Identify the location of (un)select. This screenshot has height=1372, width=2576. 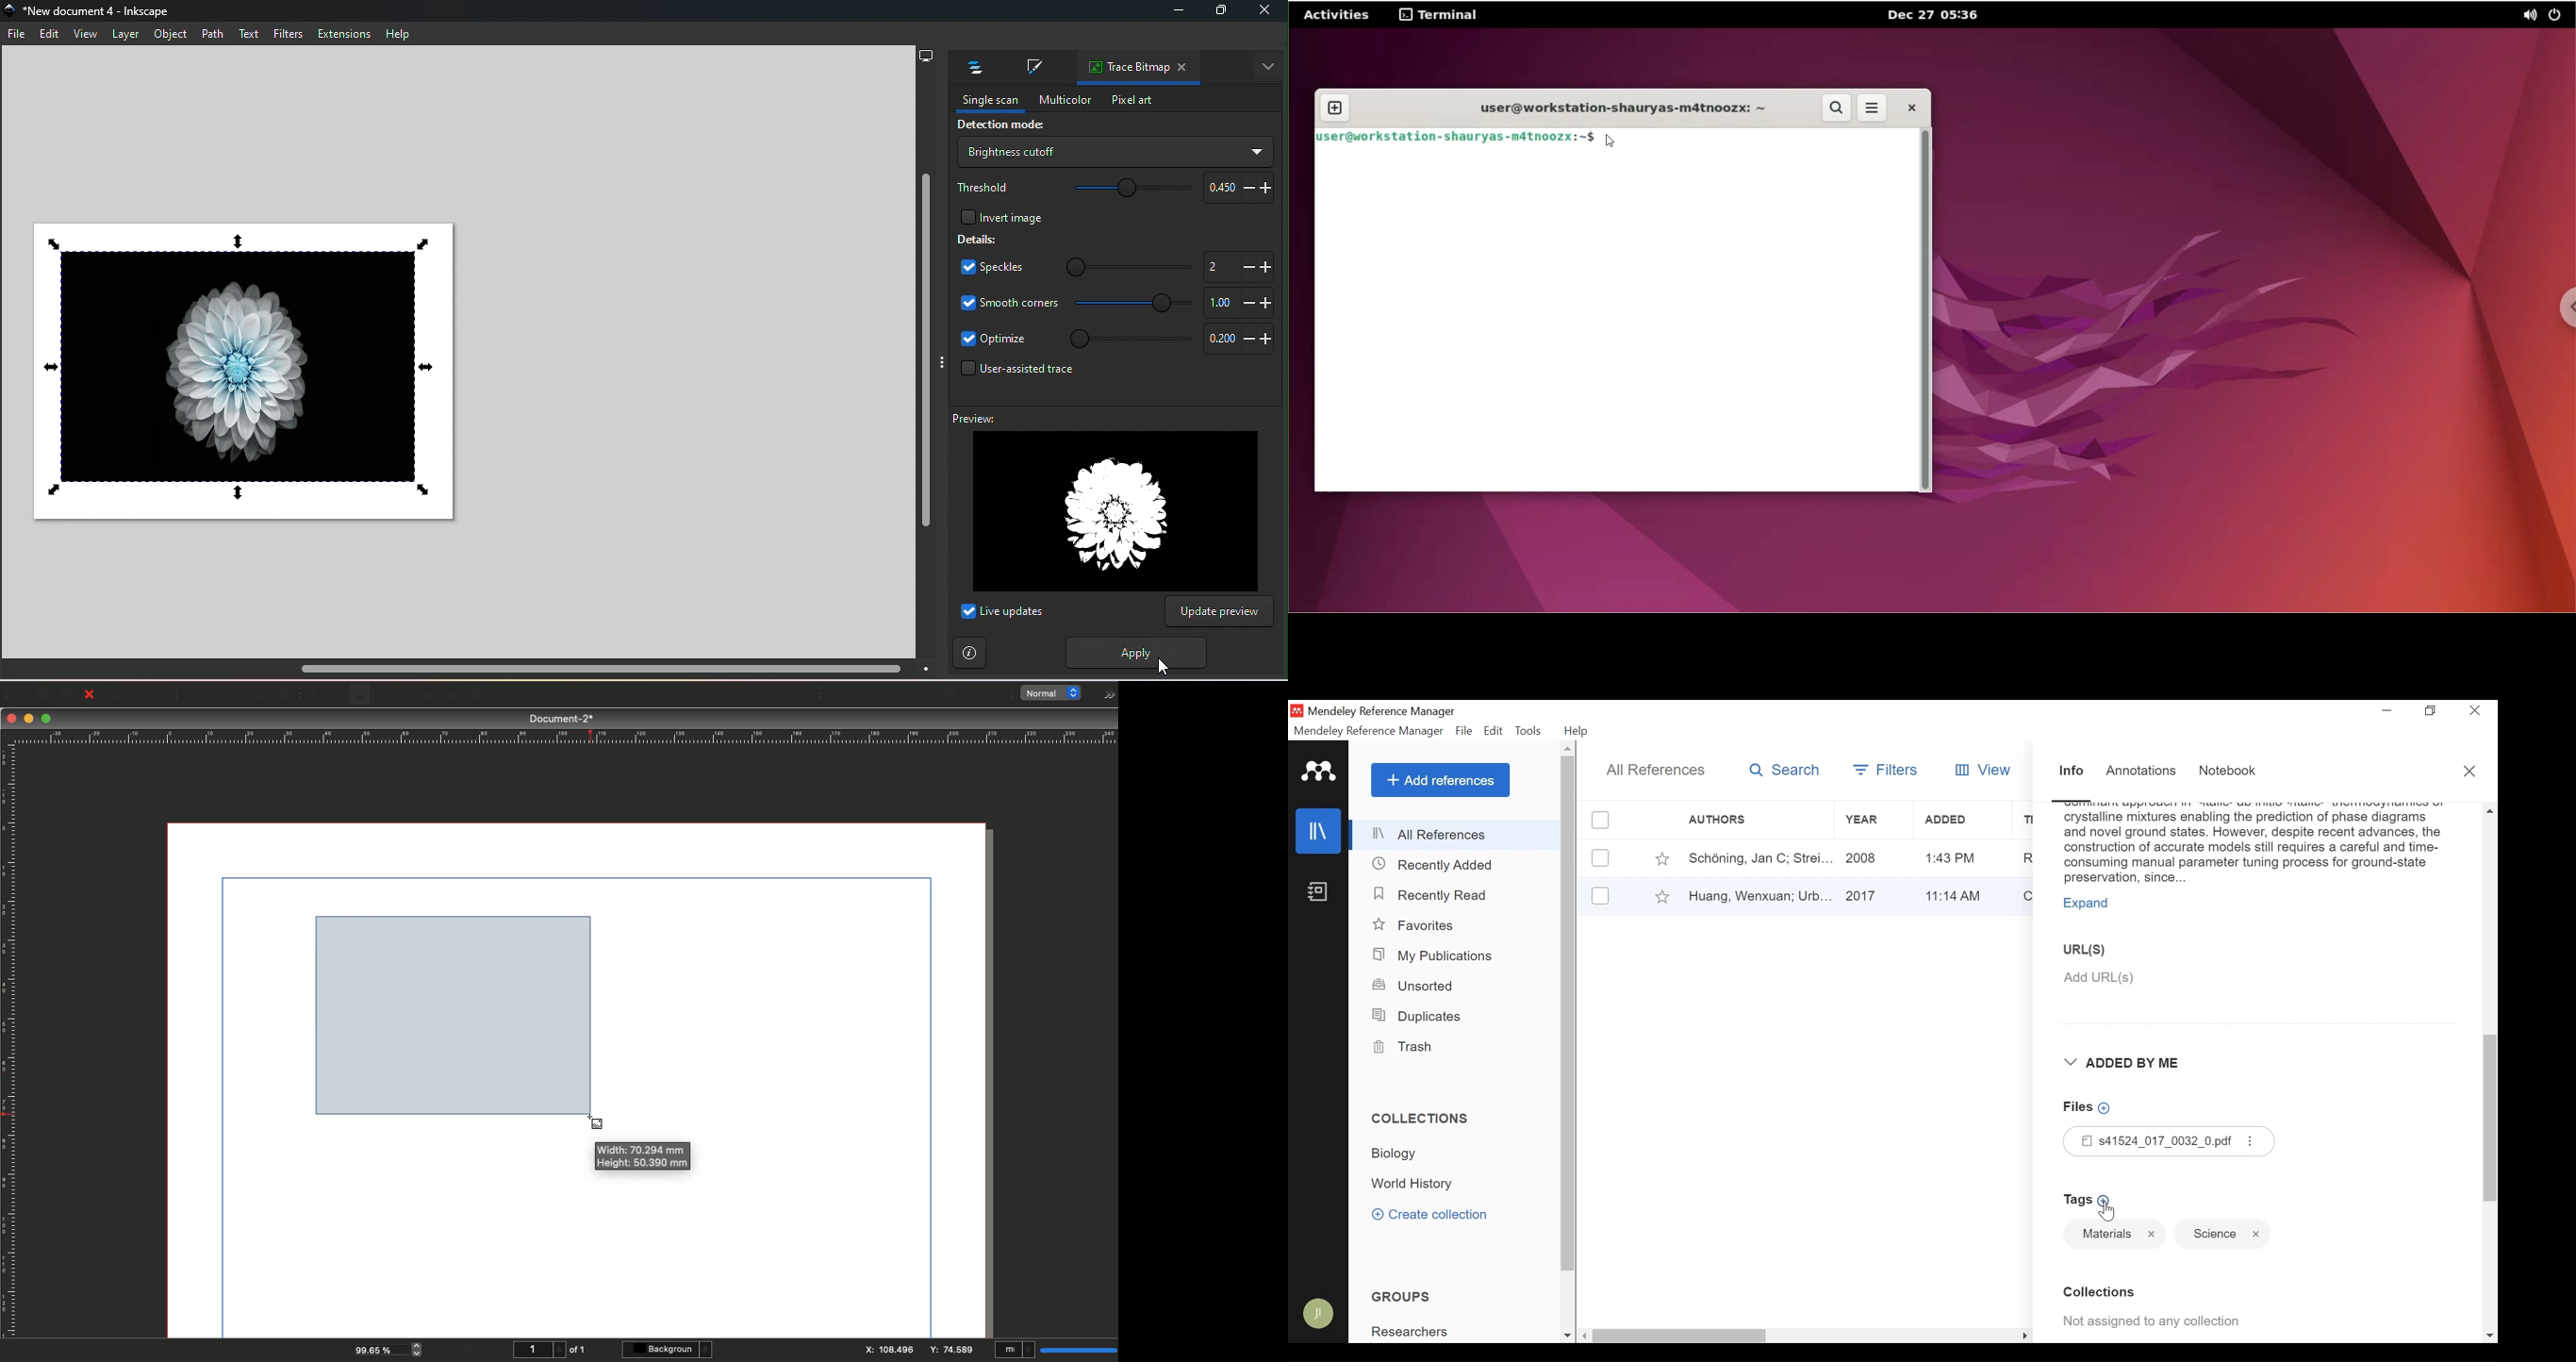
(1601, 858).